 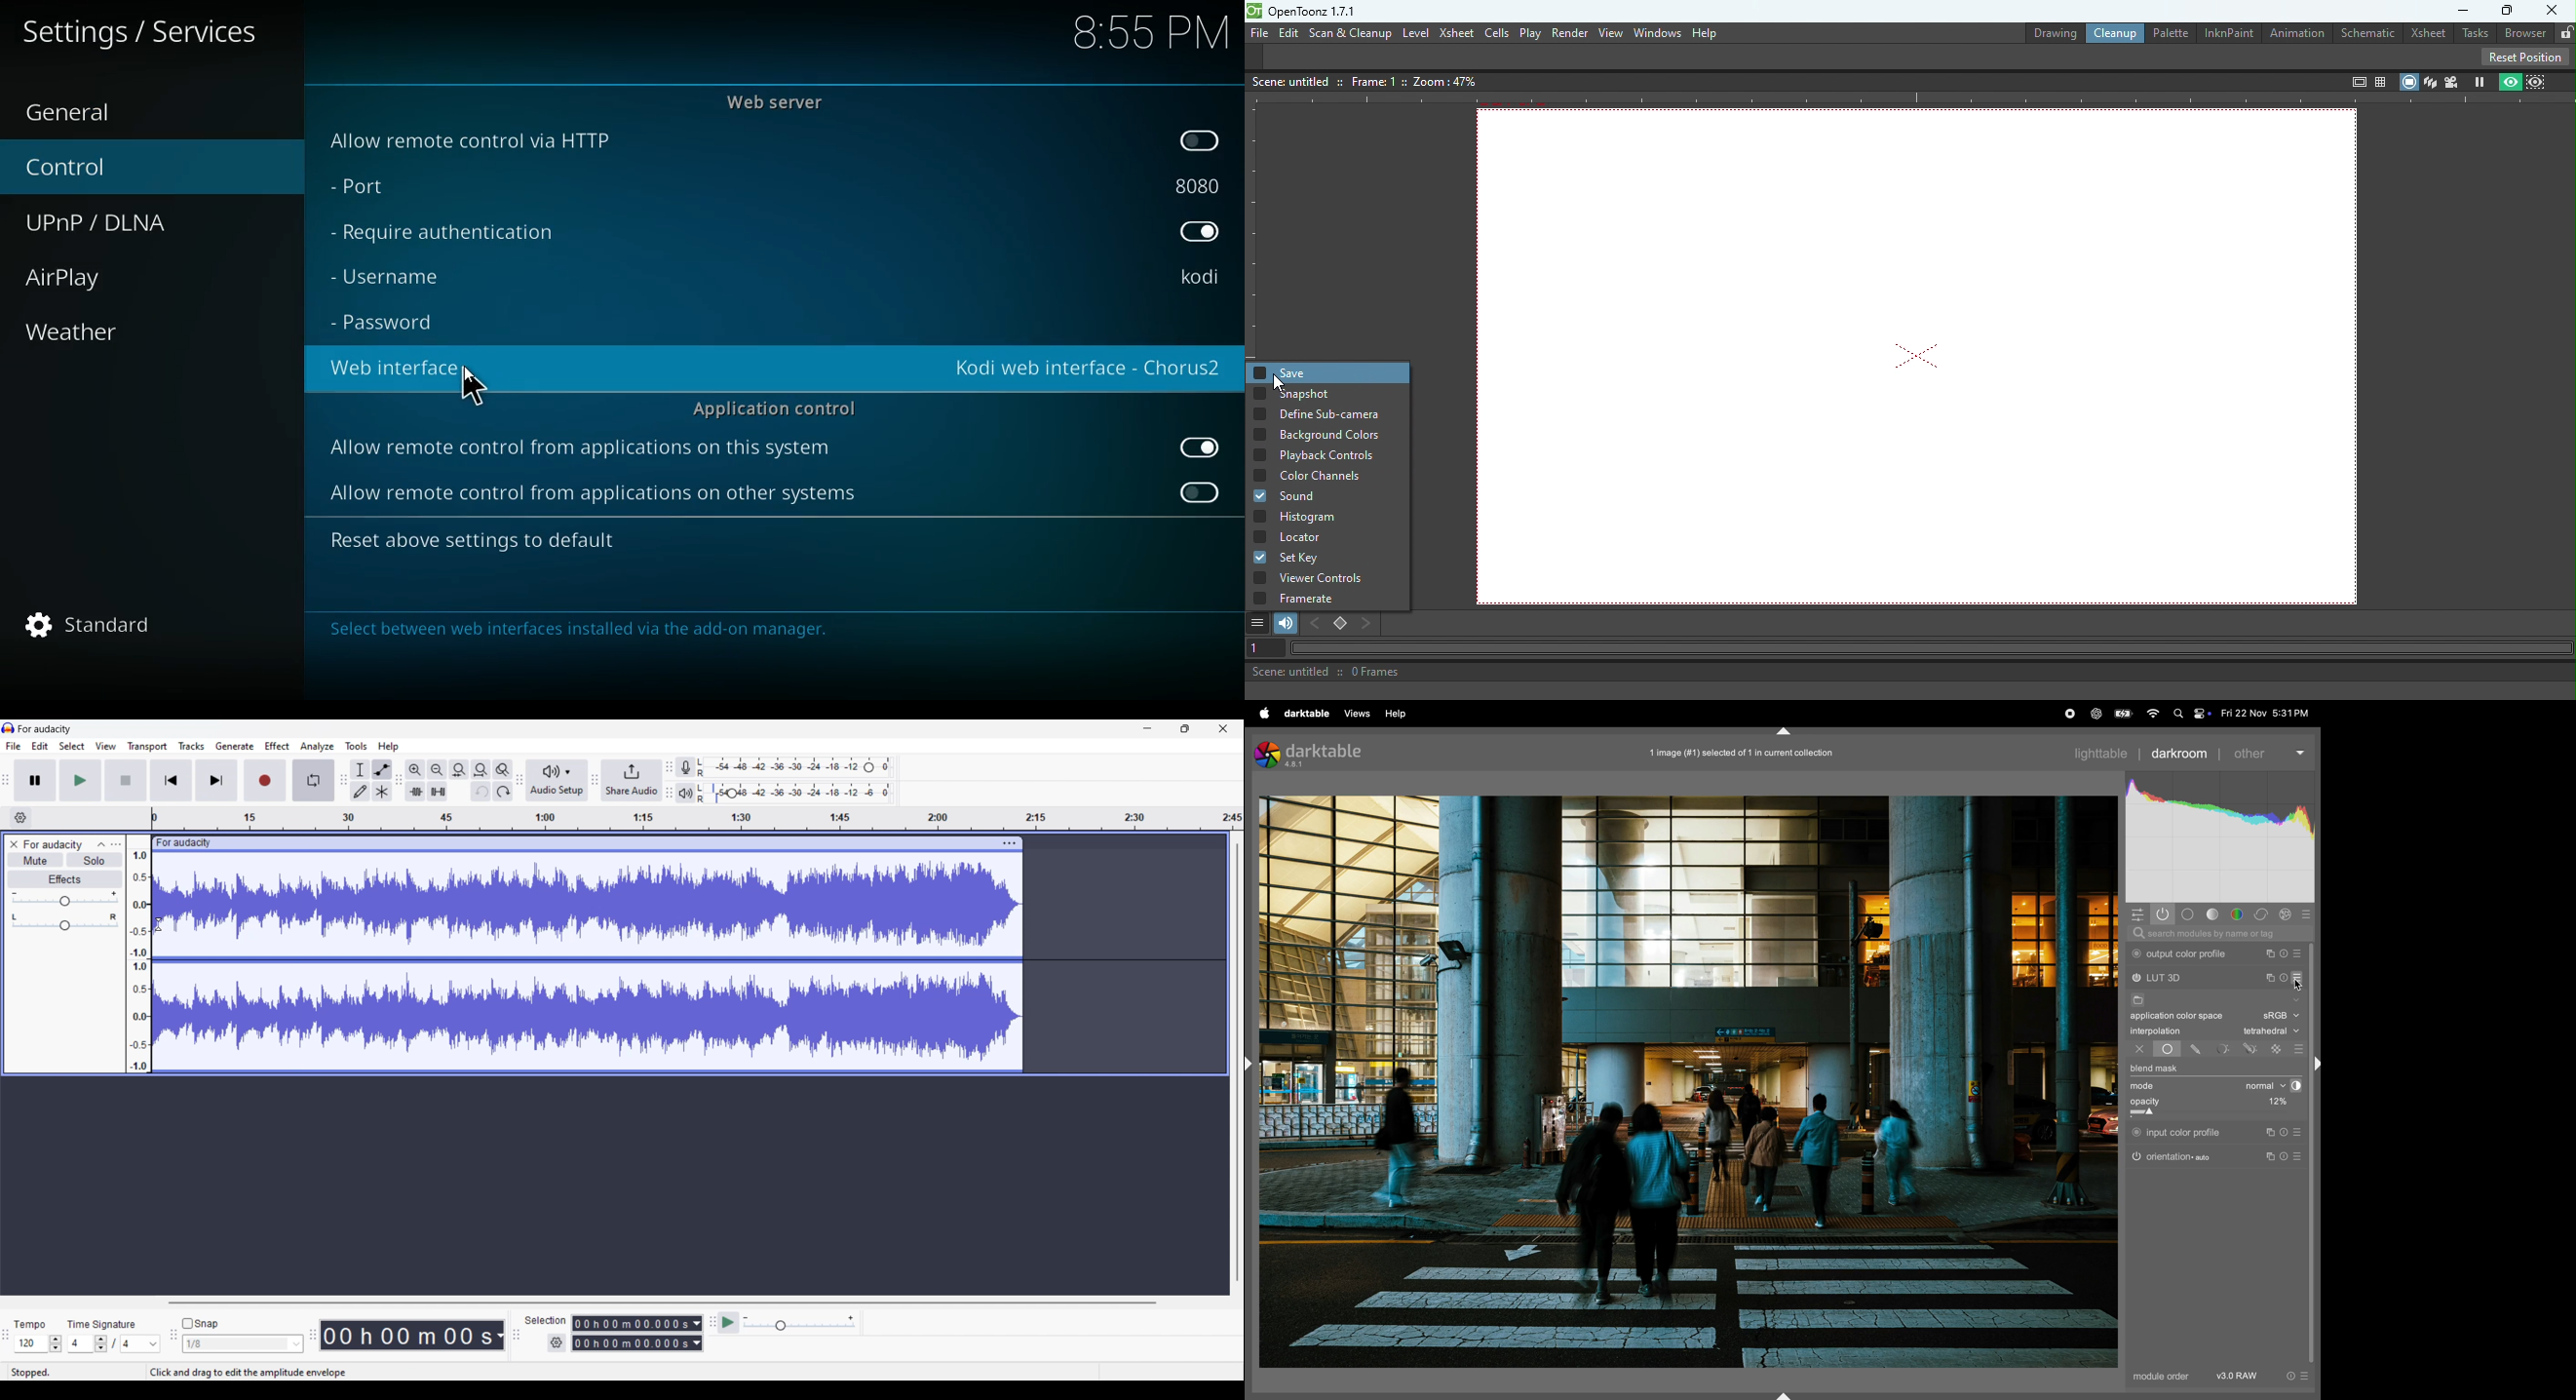 What do you see at coordinates (1279, 385) in the screenshot?
I see `Cursor` at bounding box center [1279, 385].